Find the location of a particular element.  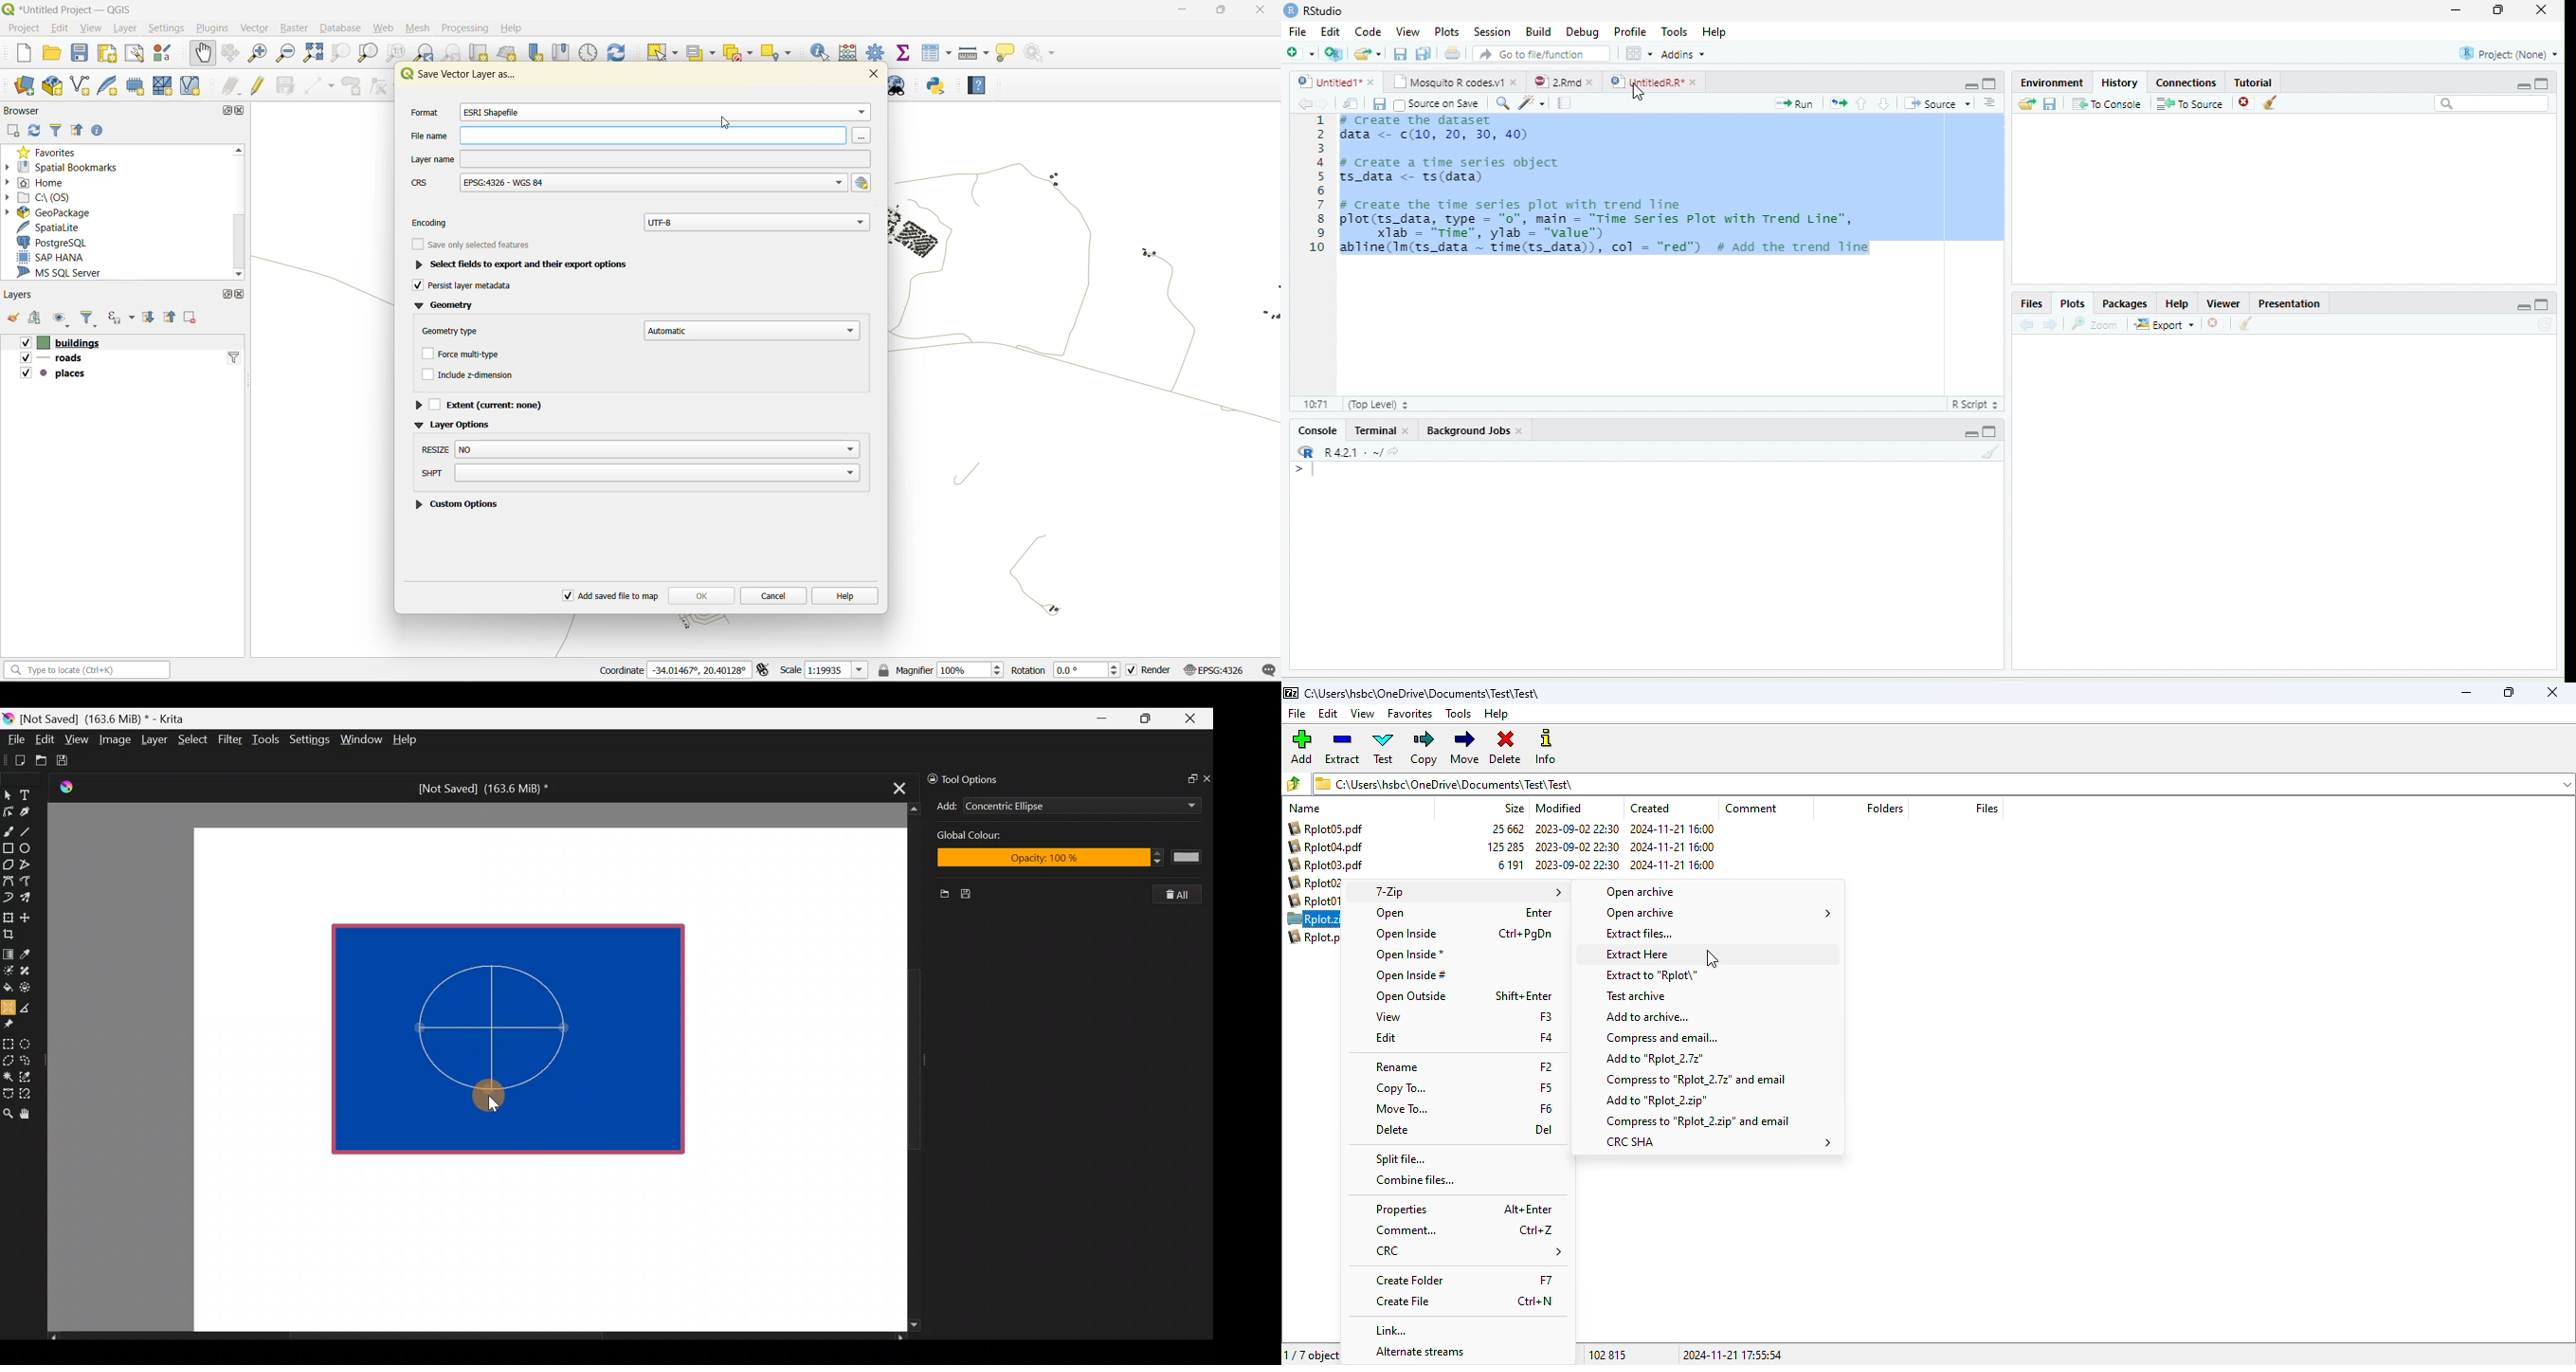

extract files is located at coordinates (1638, 933).